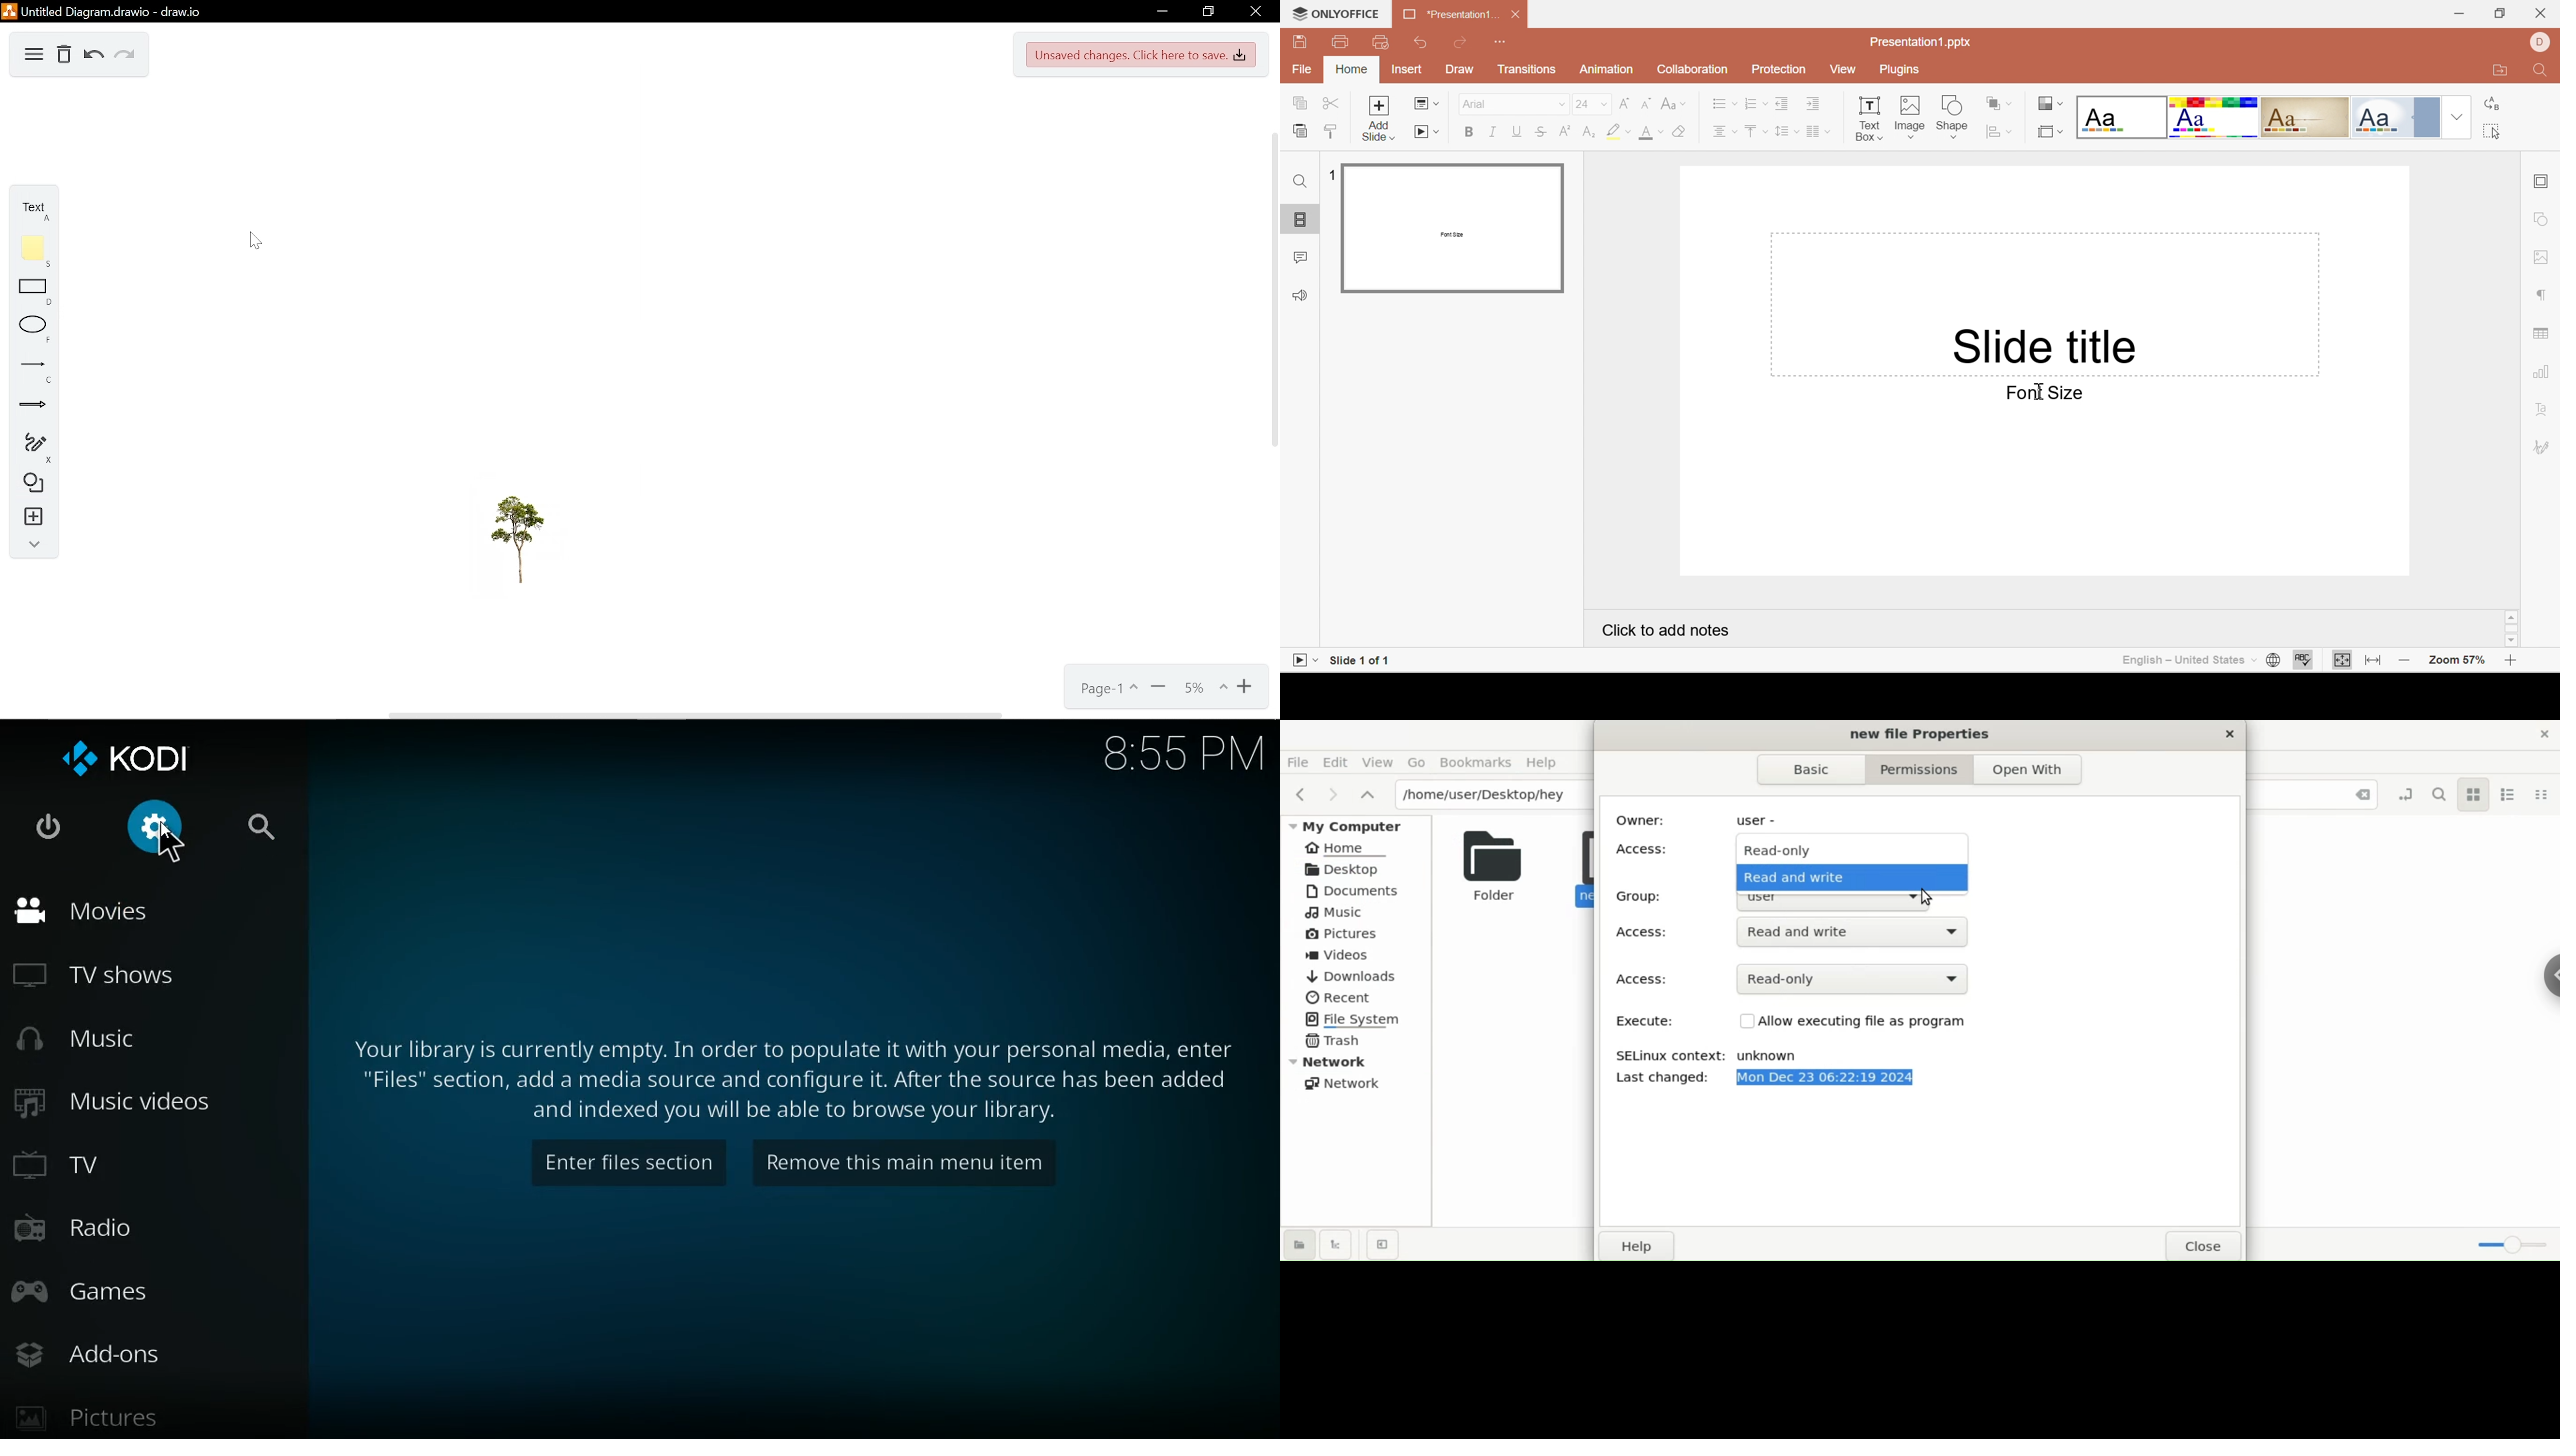 The width and height of the screenshot is (2576, 1456). What do you see at coordinates (1347, 13) in the screenshot?
I see `ONLYOFFICE` at bounding box center [1347, 13].